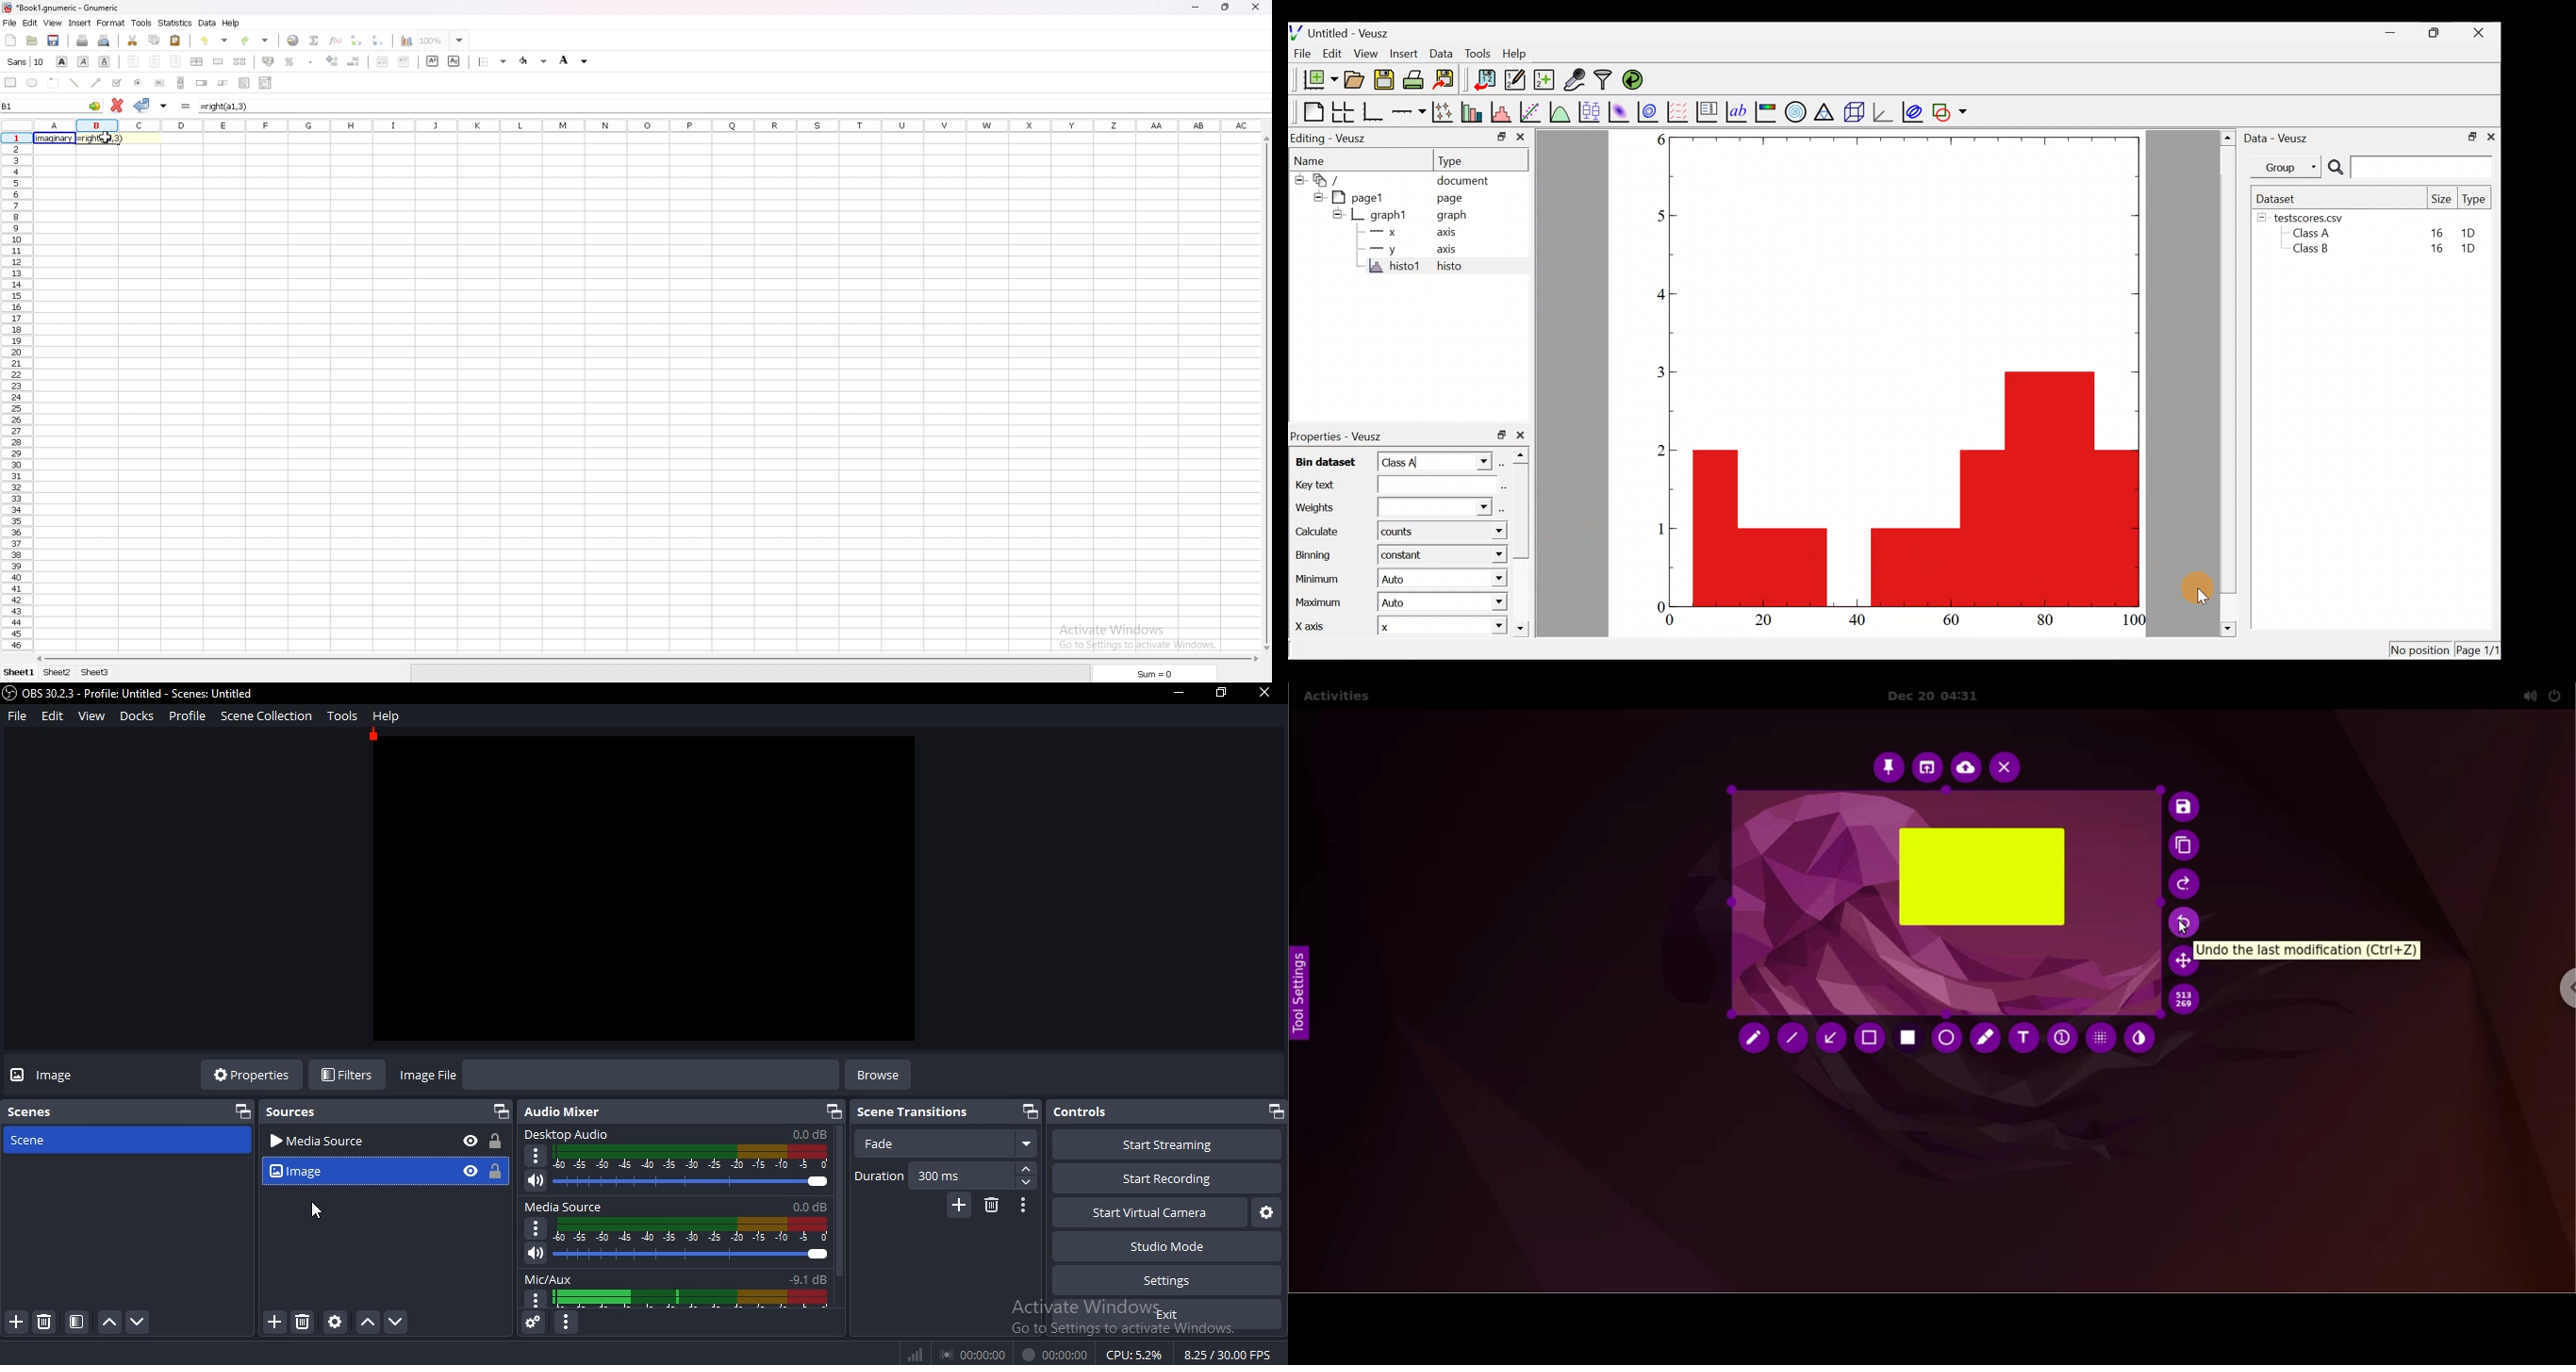 Image resolution: width=2576 pixels, height=1372 pixels. I want to click on sheet 3, so click(95, 673).